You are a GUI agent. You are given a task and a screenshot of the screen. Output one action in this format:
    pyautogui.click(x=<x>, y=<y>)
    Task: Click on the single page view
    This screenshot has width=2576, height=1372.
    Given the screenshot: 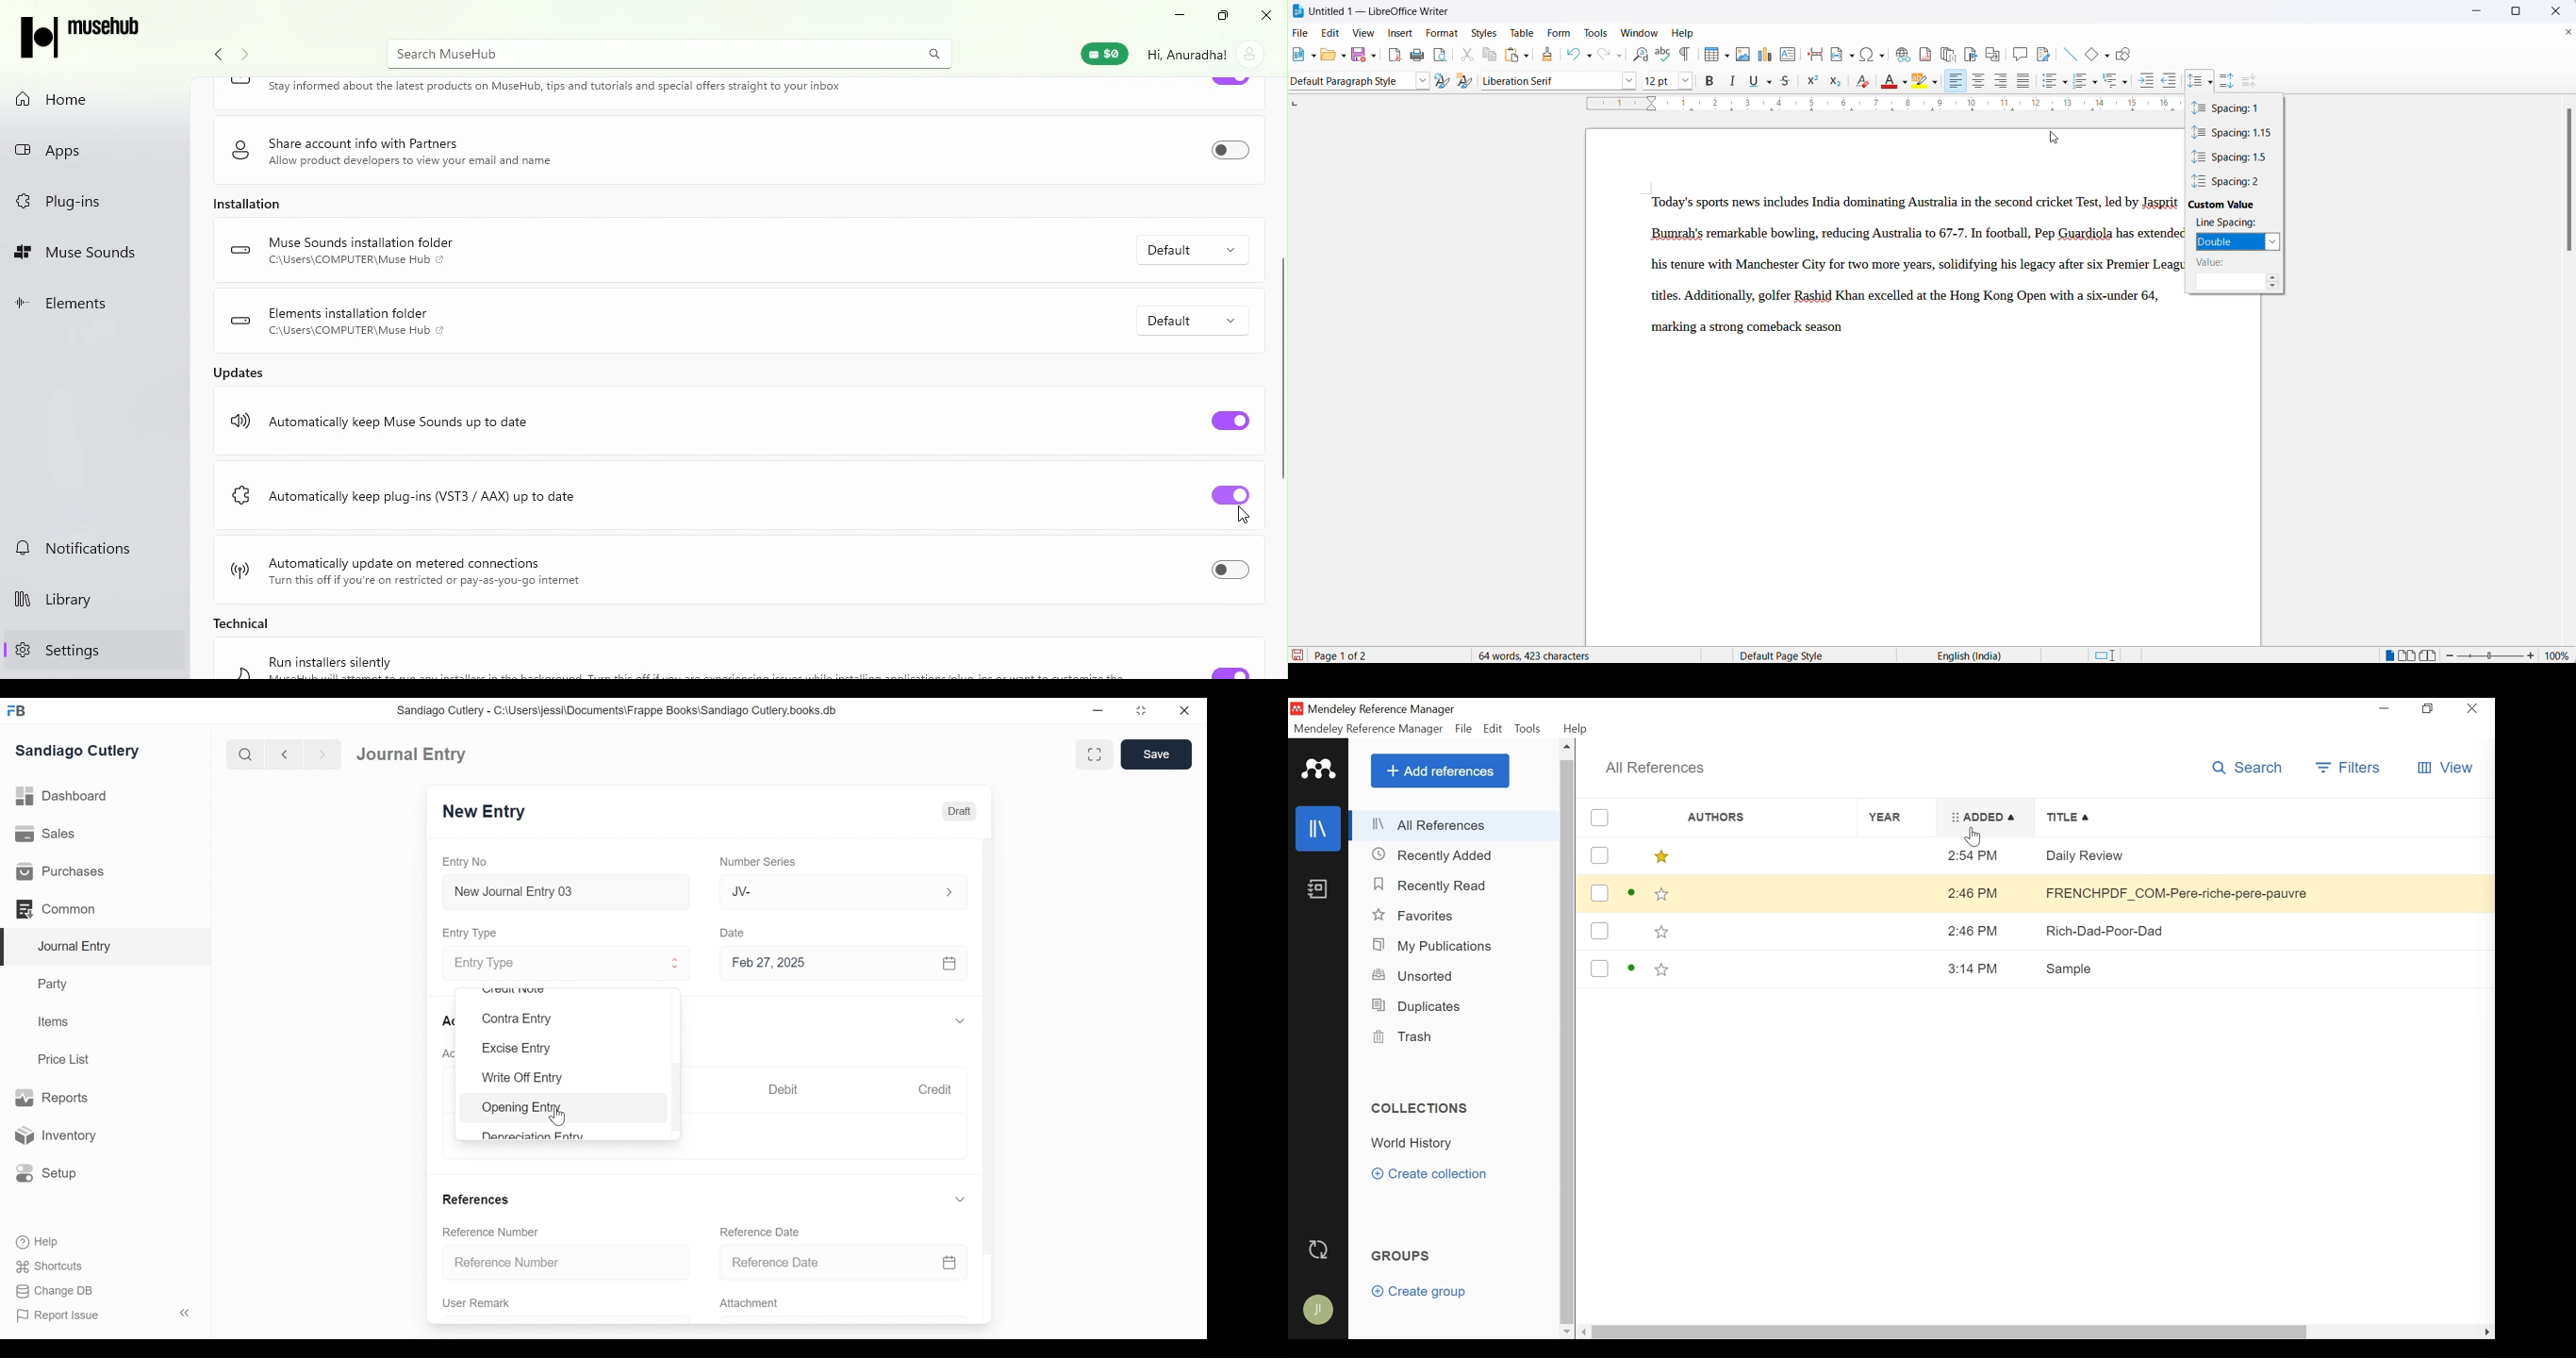 What is the action you would take?
    pyautogui.click(x=2387, y=655)
    